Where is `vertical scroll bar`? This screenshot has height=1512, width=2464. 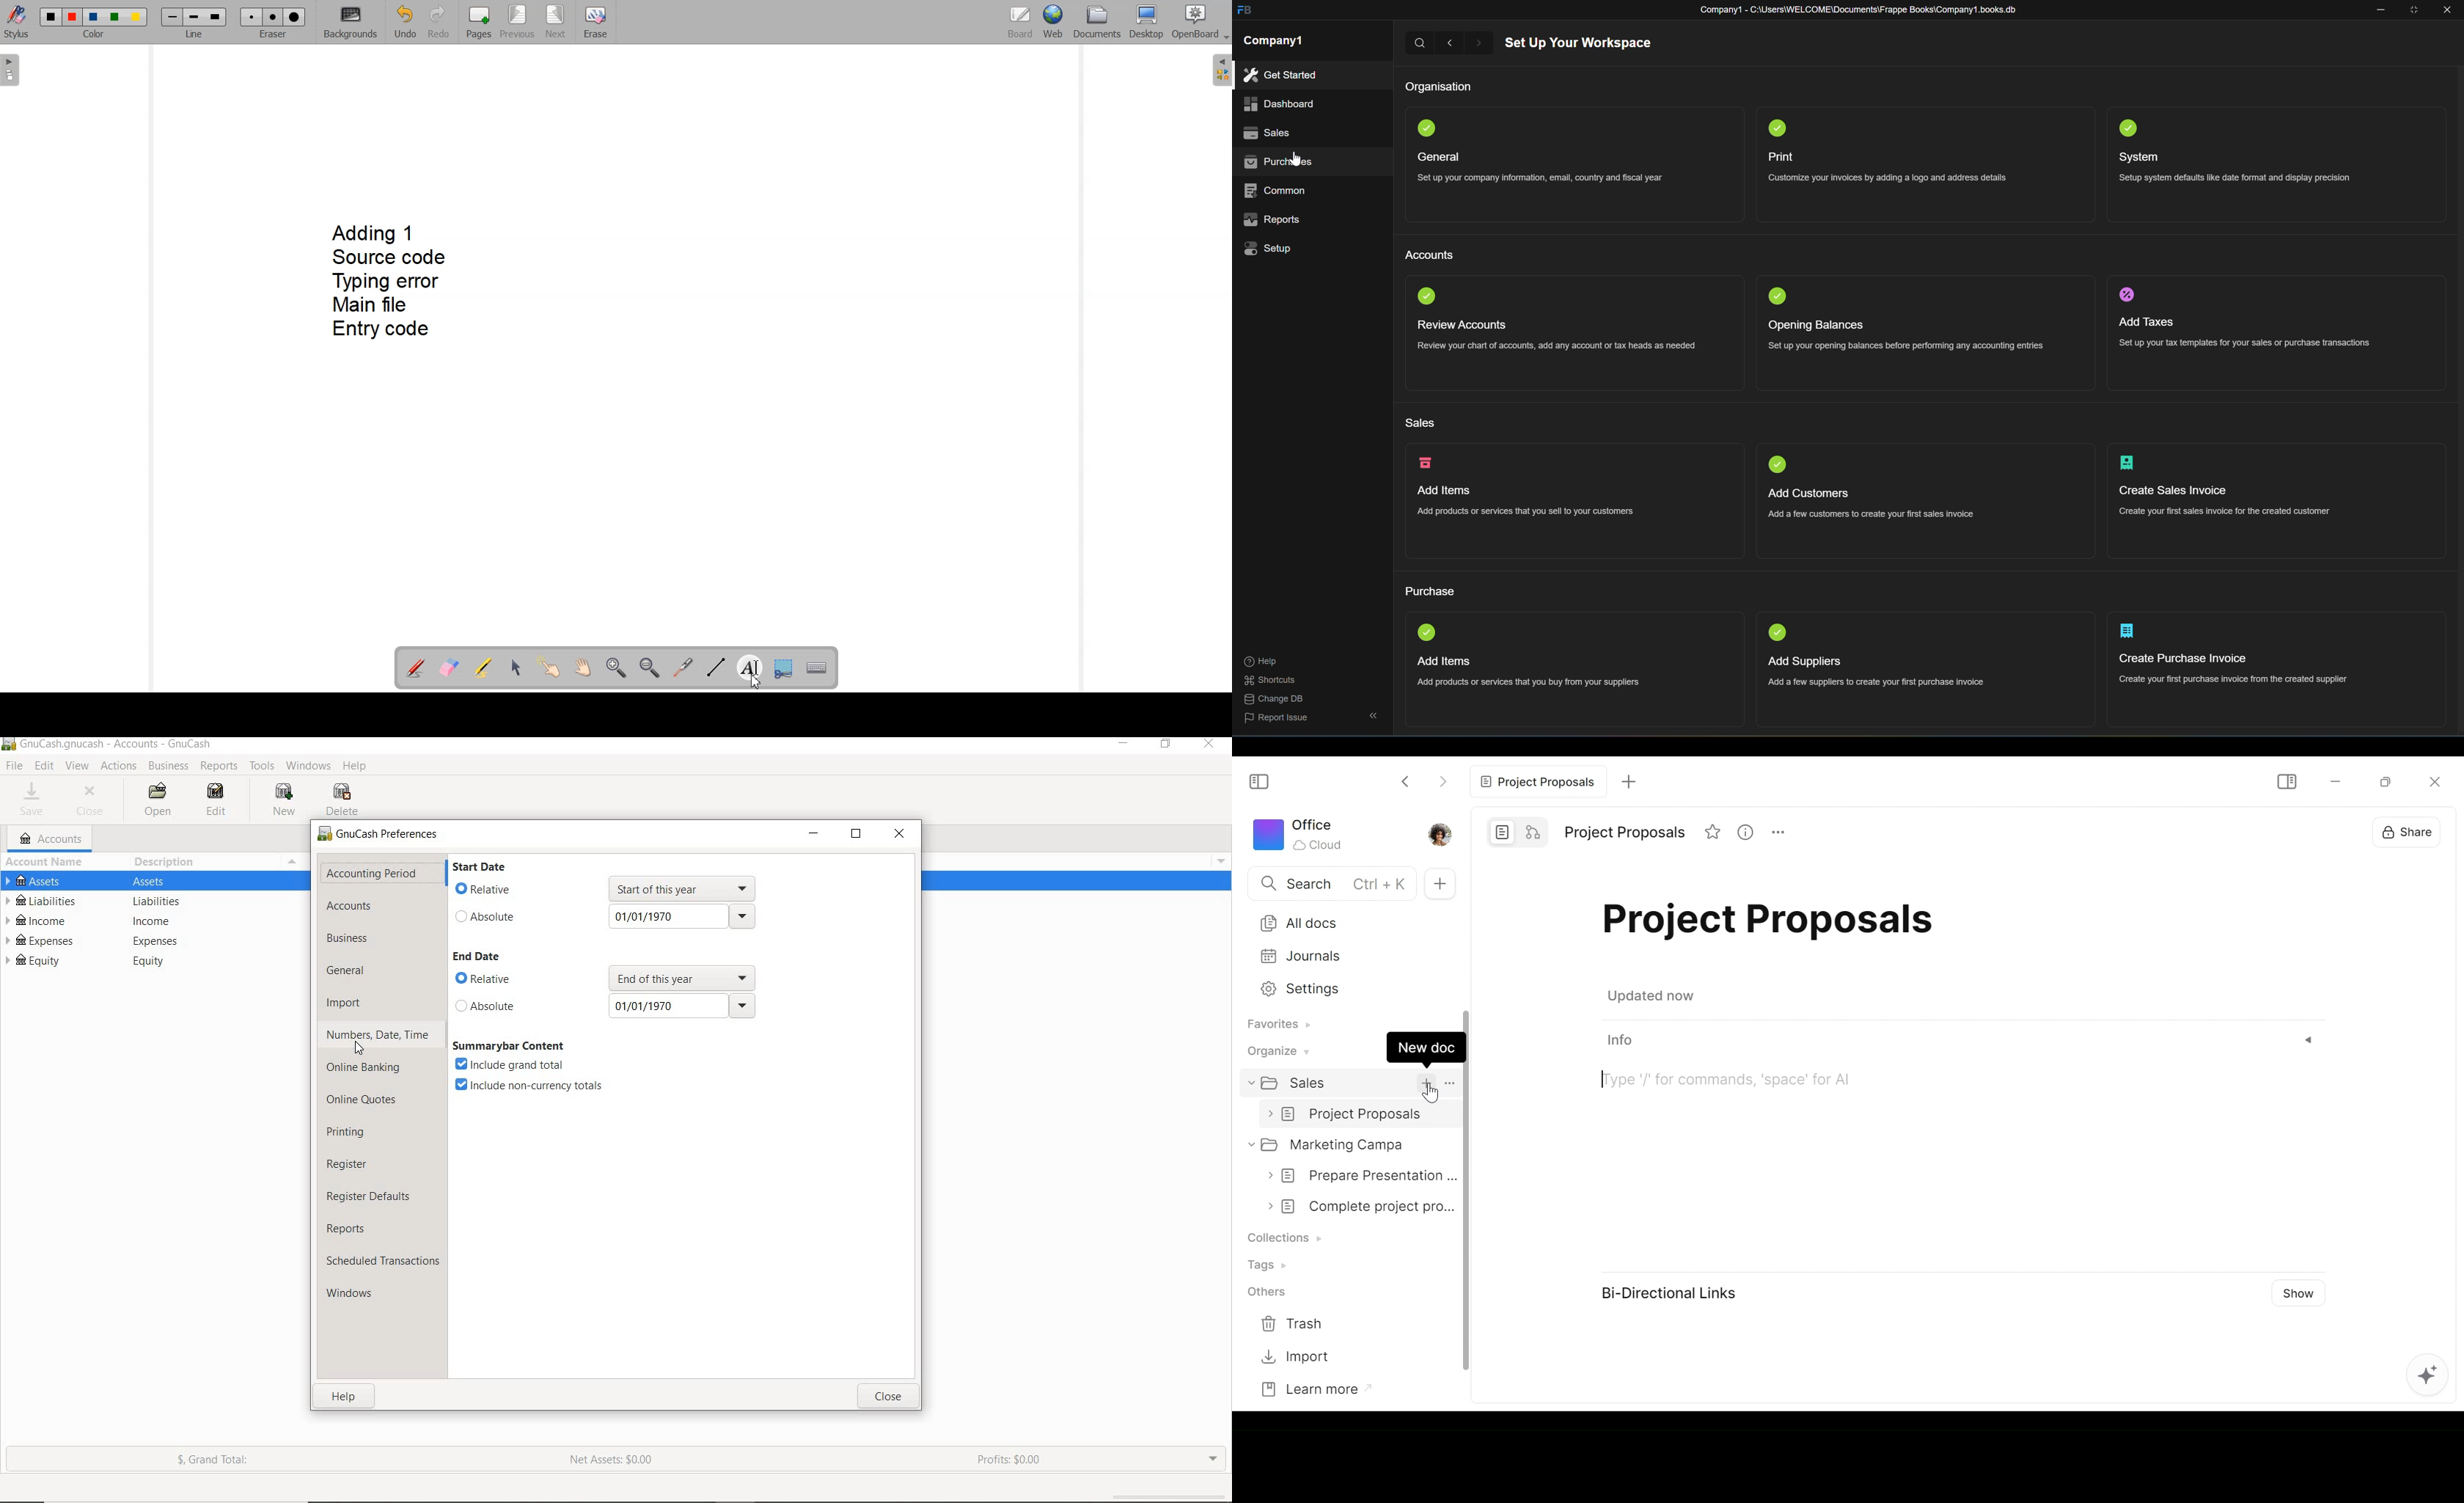
vertical scroll bar is located at coordinates (1466, 1295).